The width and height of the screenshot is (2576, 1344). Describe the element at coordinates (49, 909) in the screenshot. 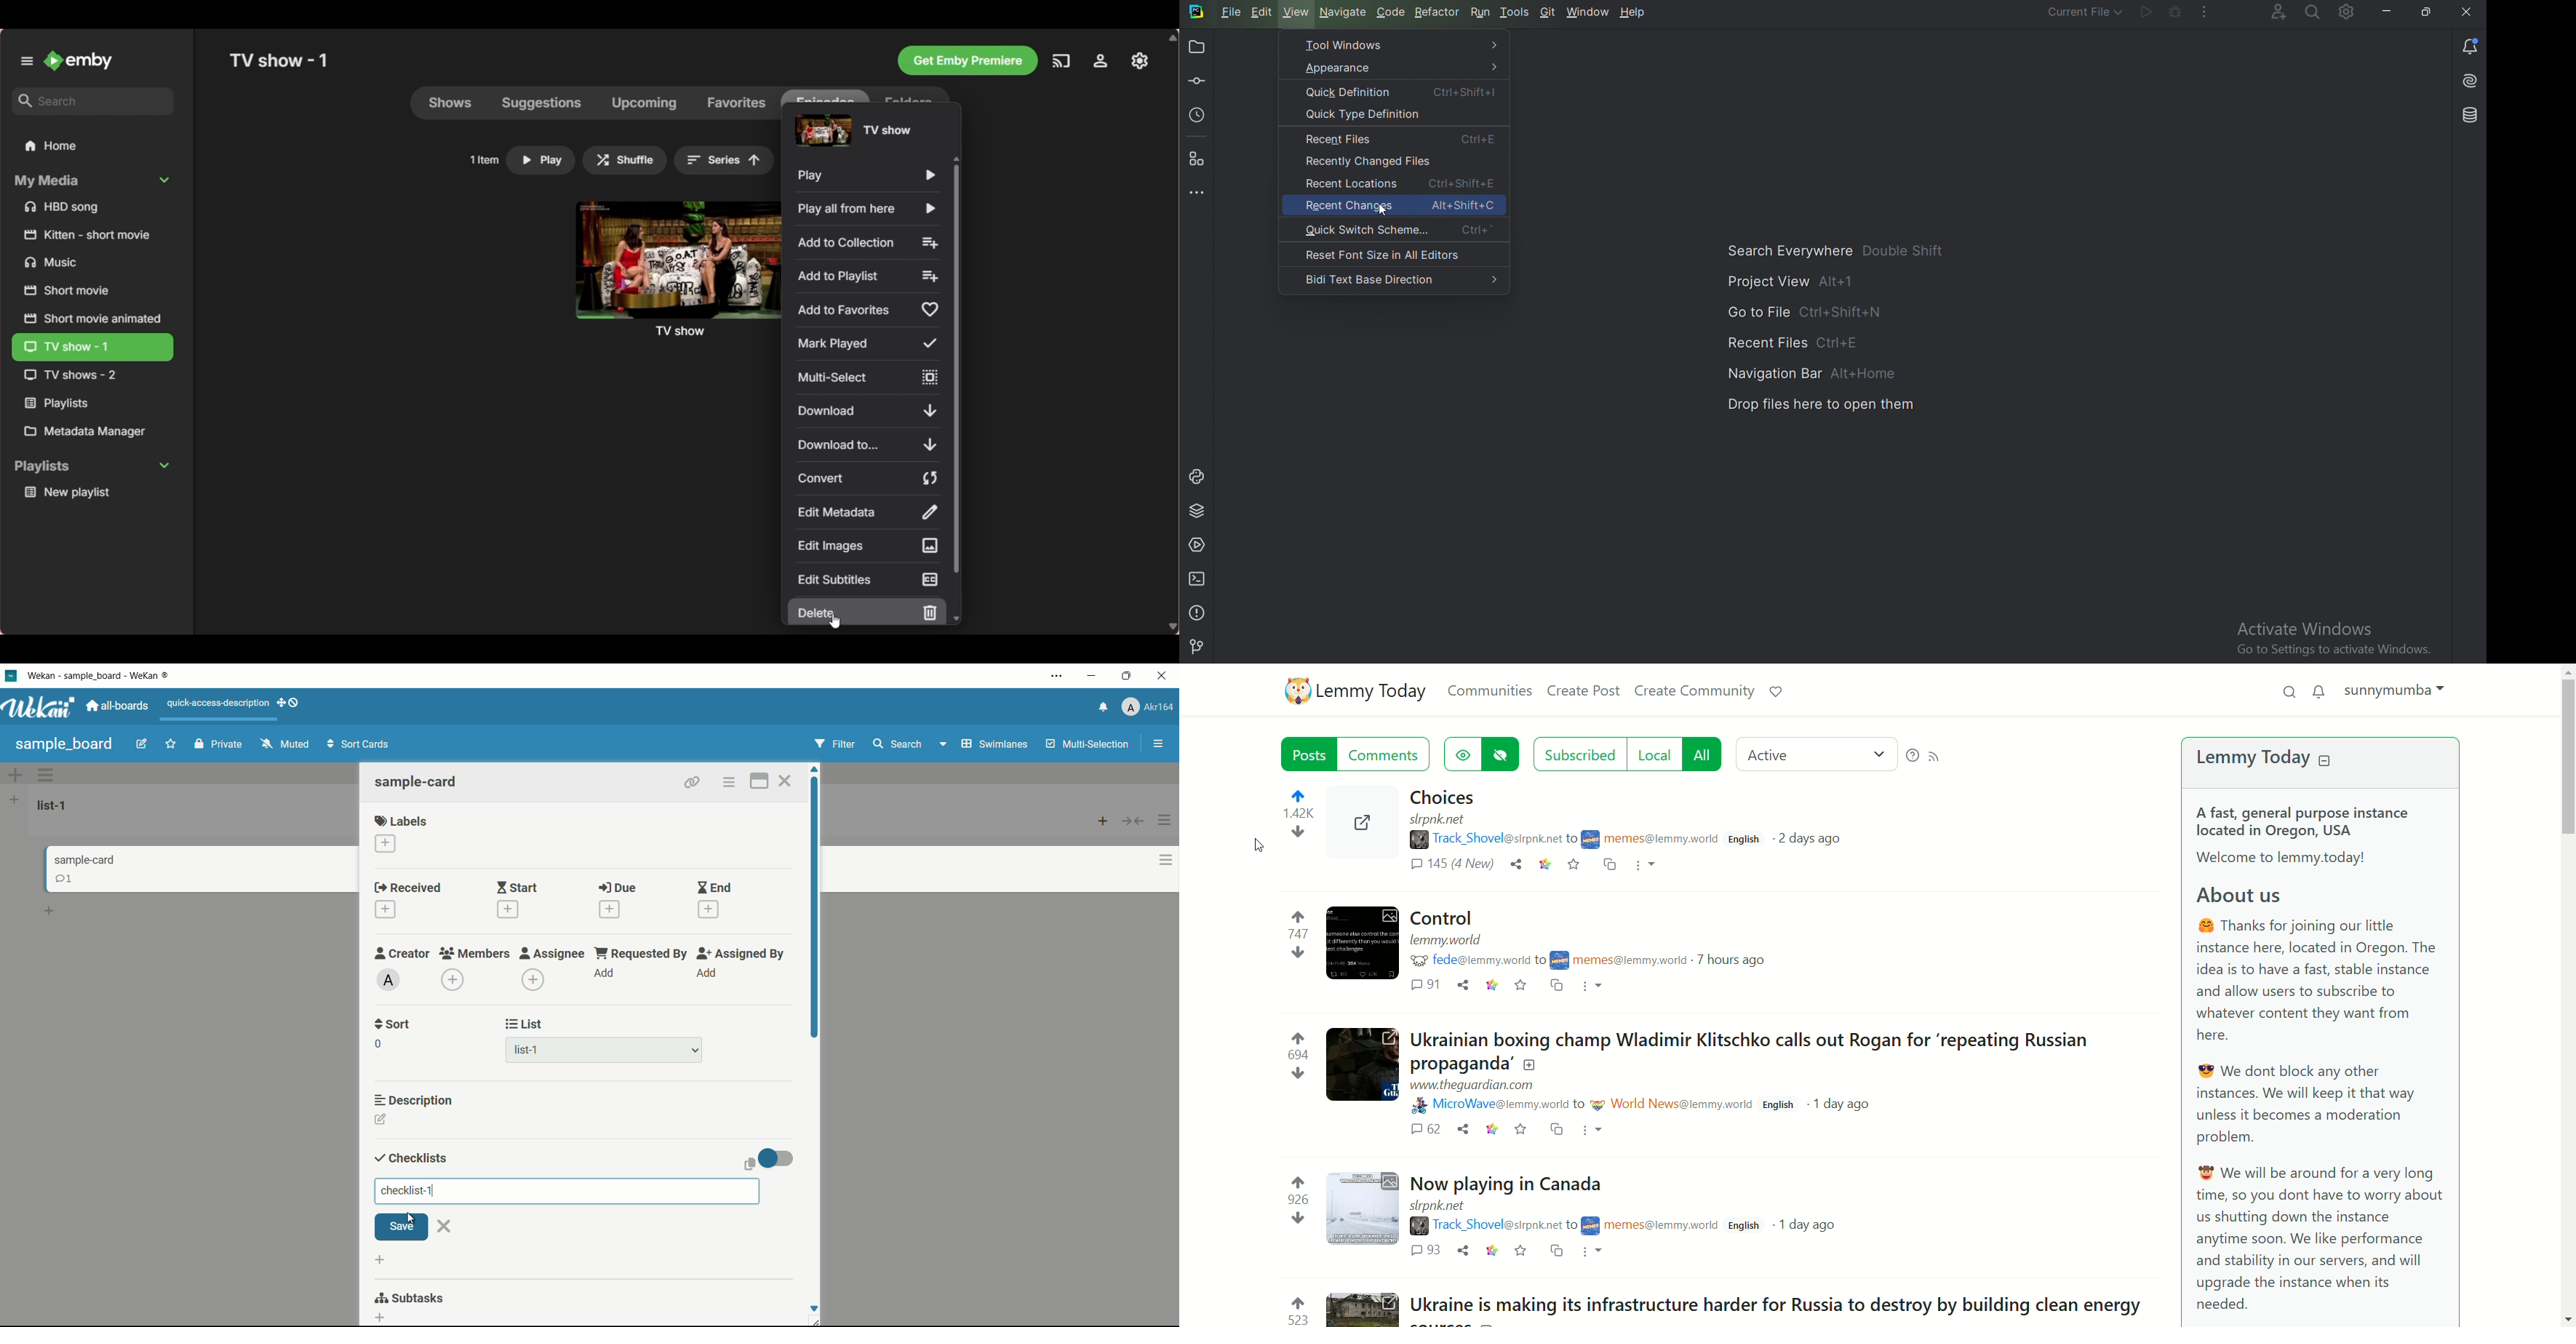

I see `add` at that location.